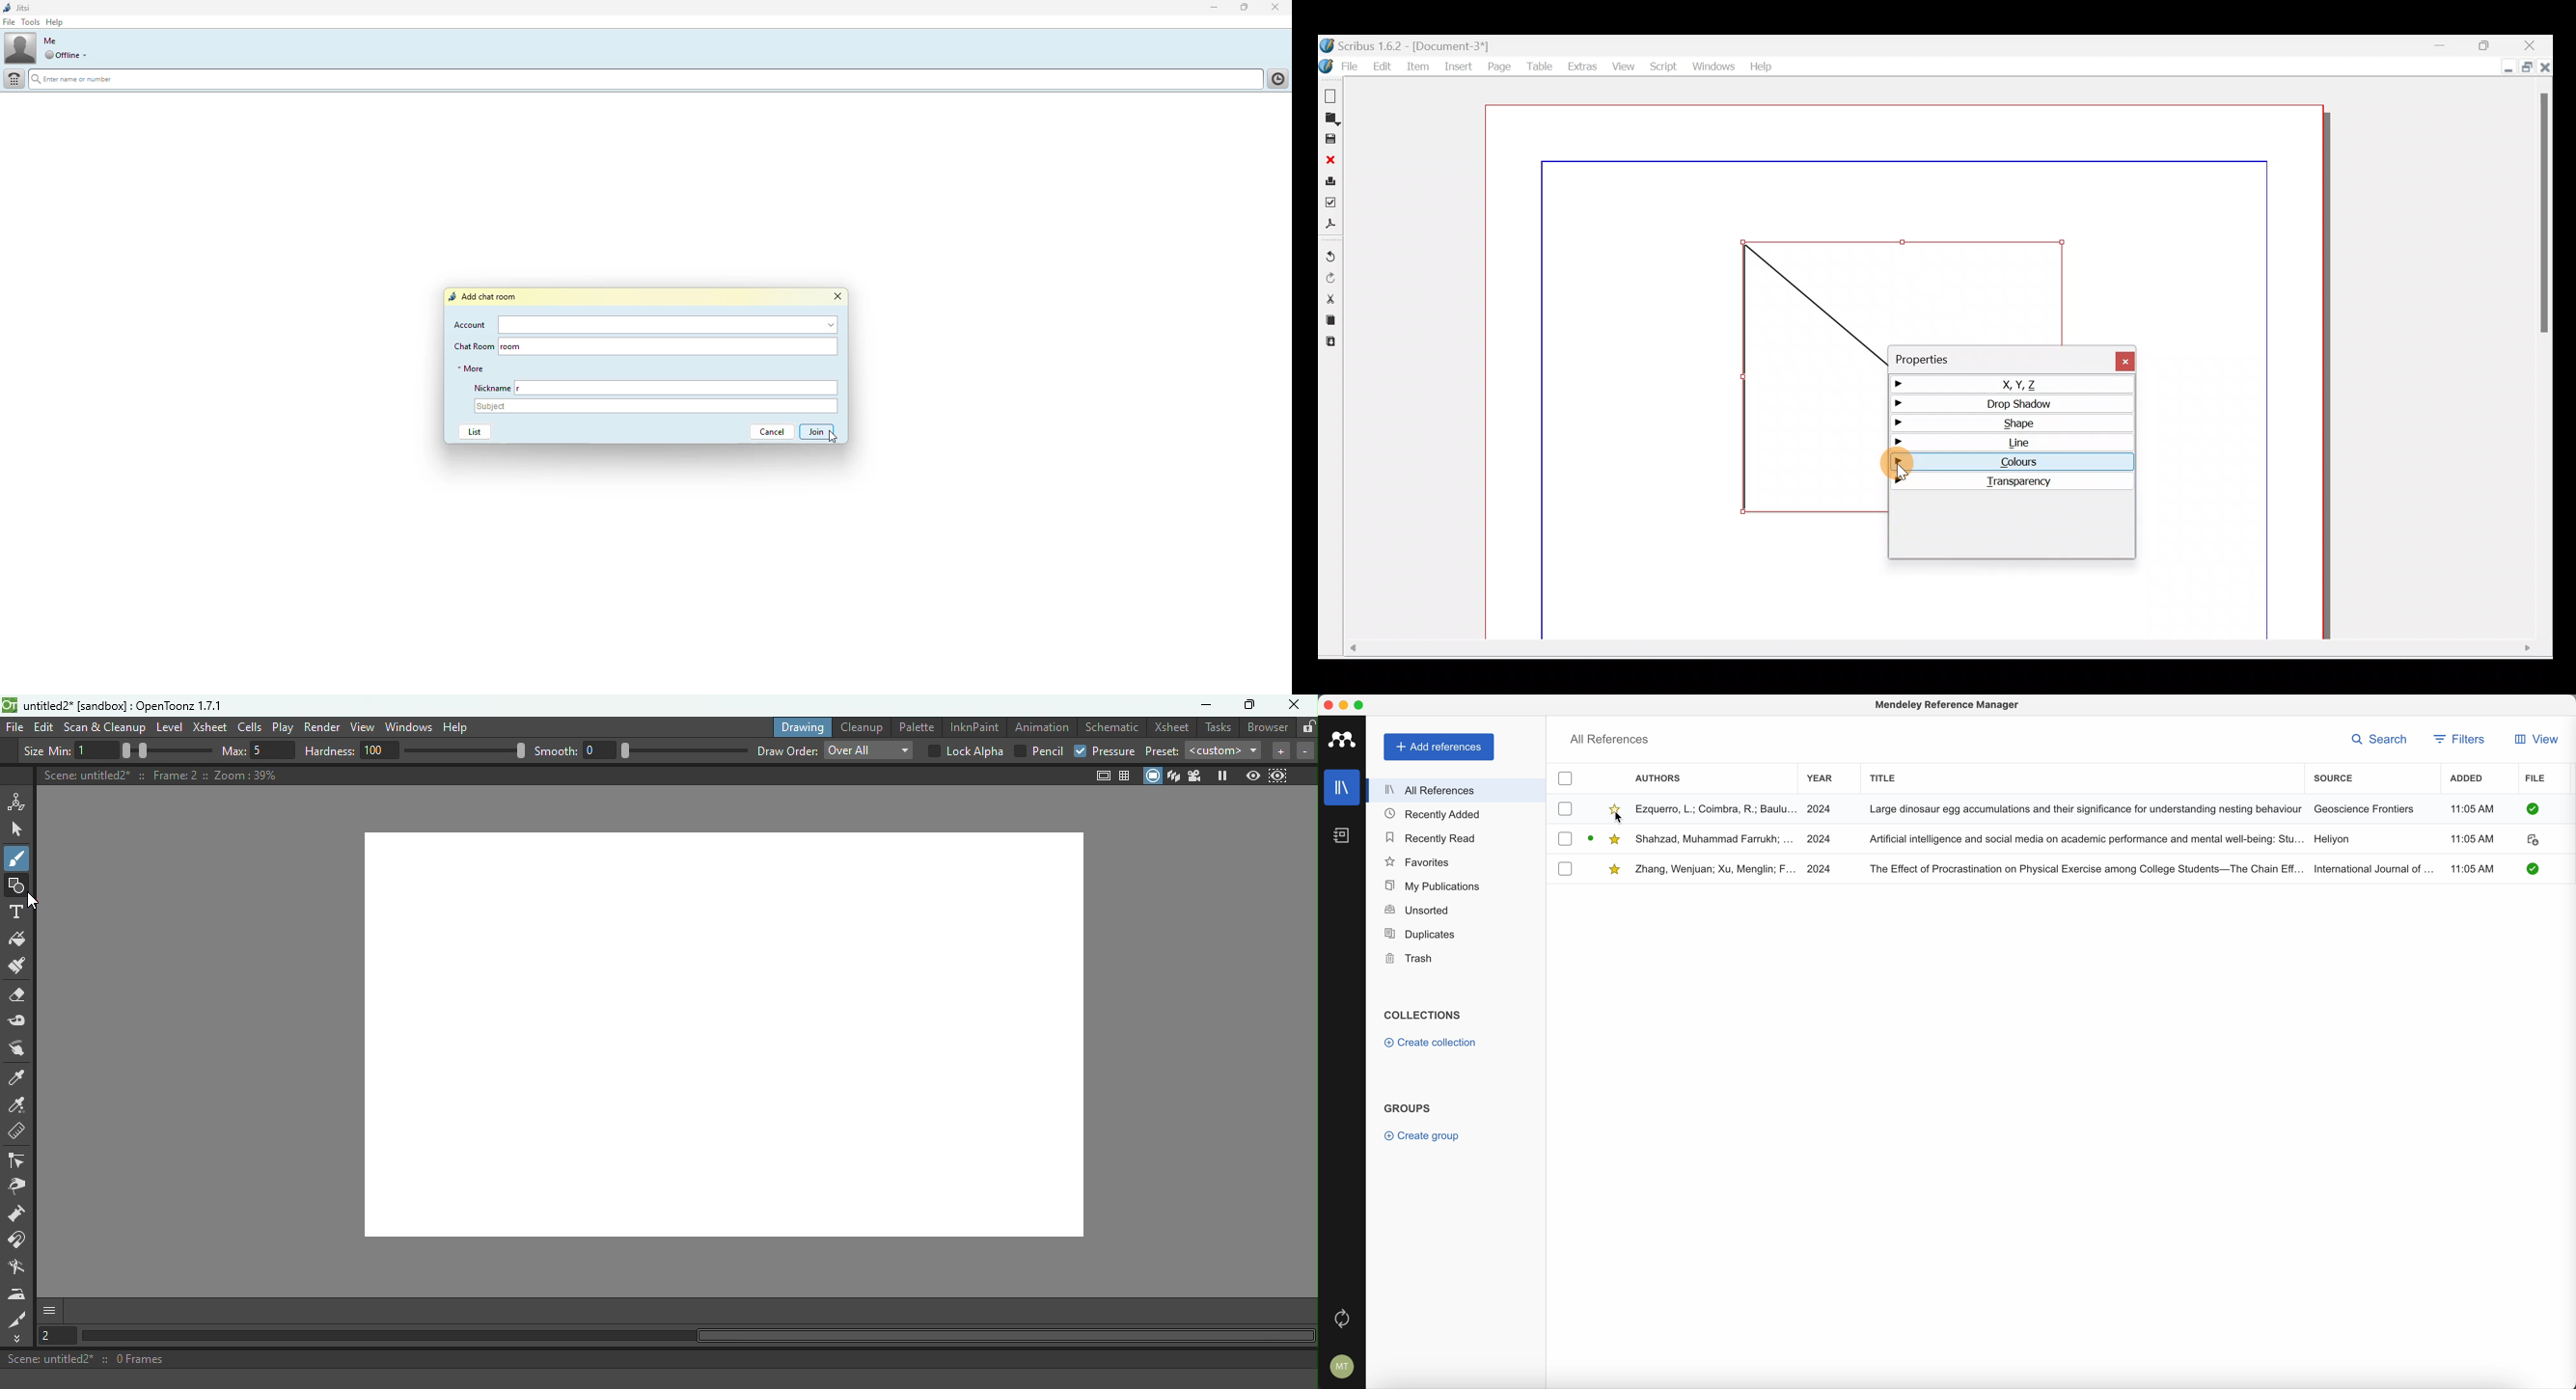 The image size is (2576, 1400). I want to click on favorite, so click(1615, 868).